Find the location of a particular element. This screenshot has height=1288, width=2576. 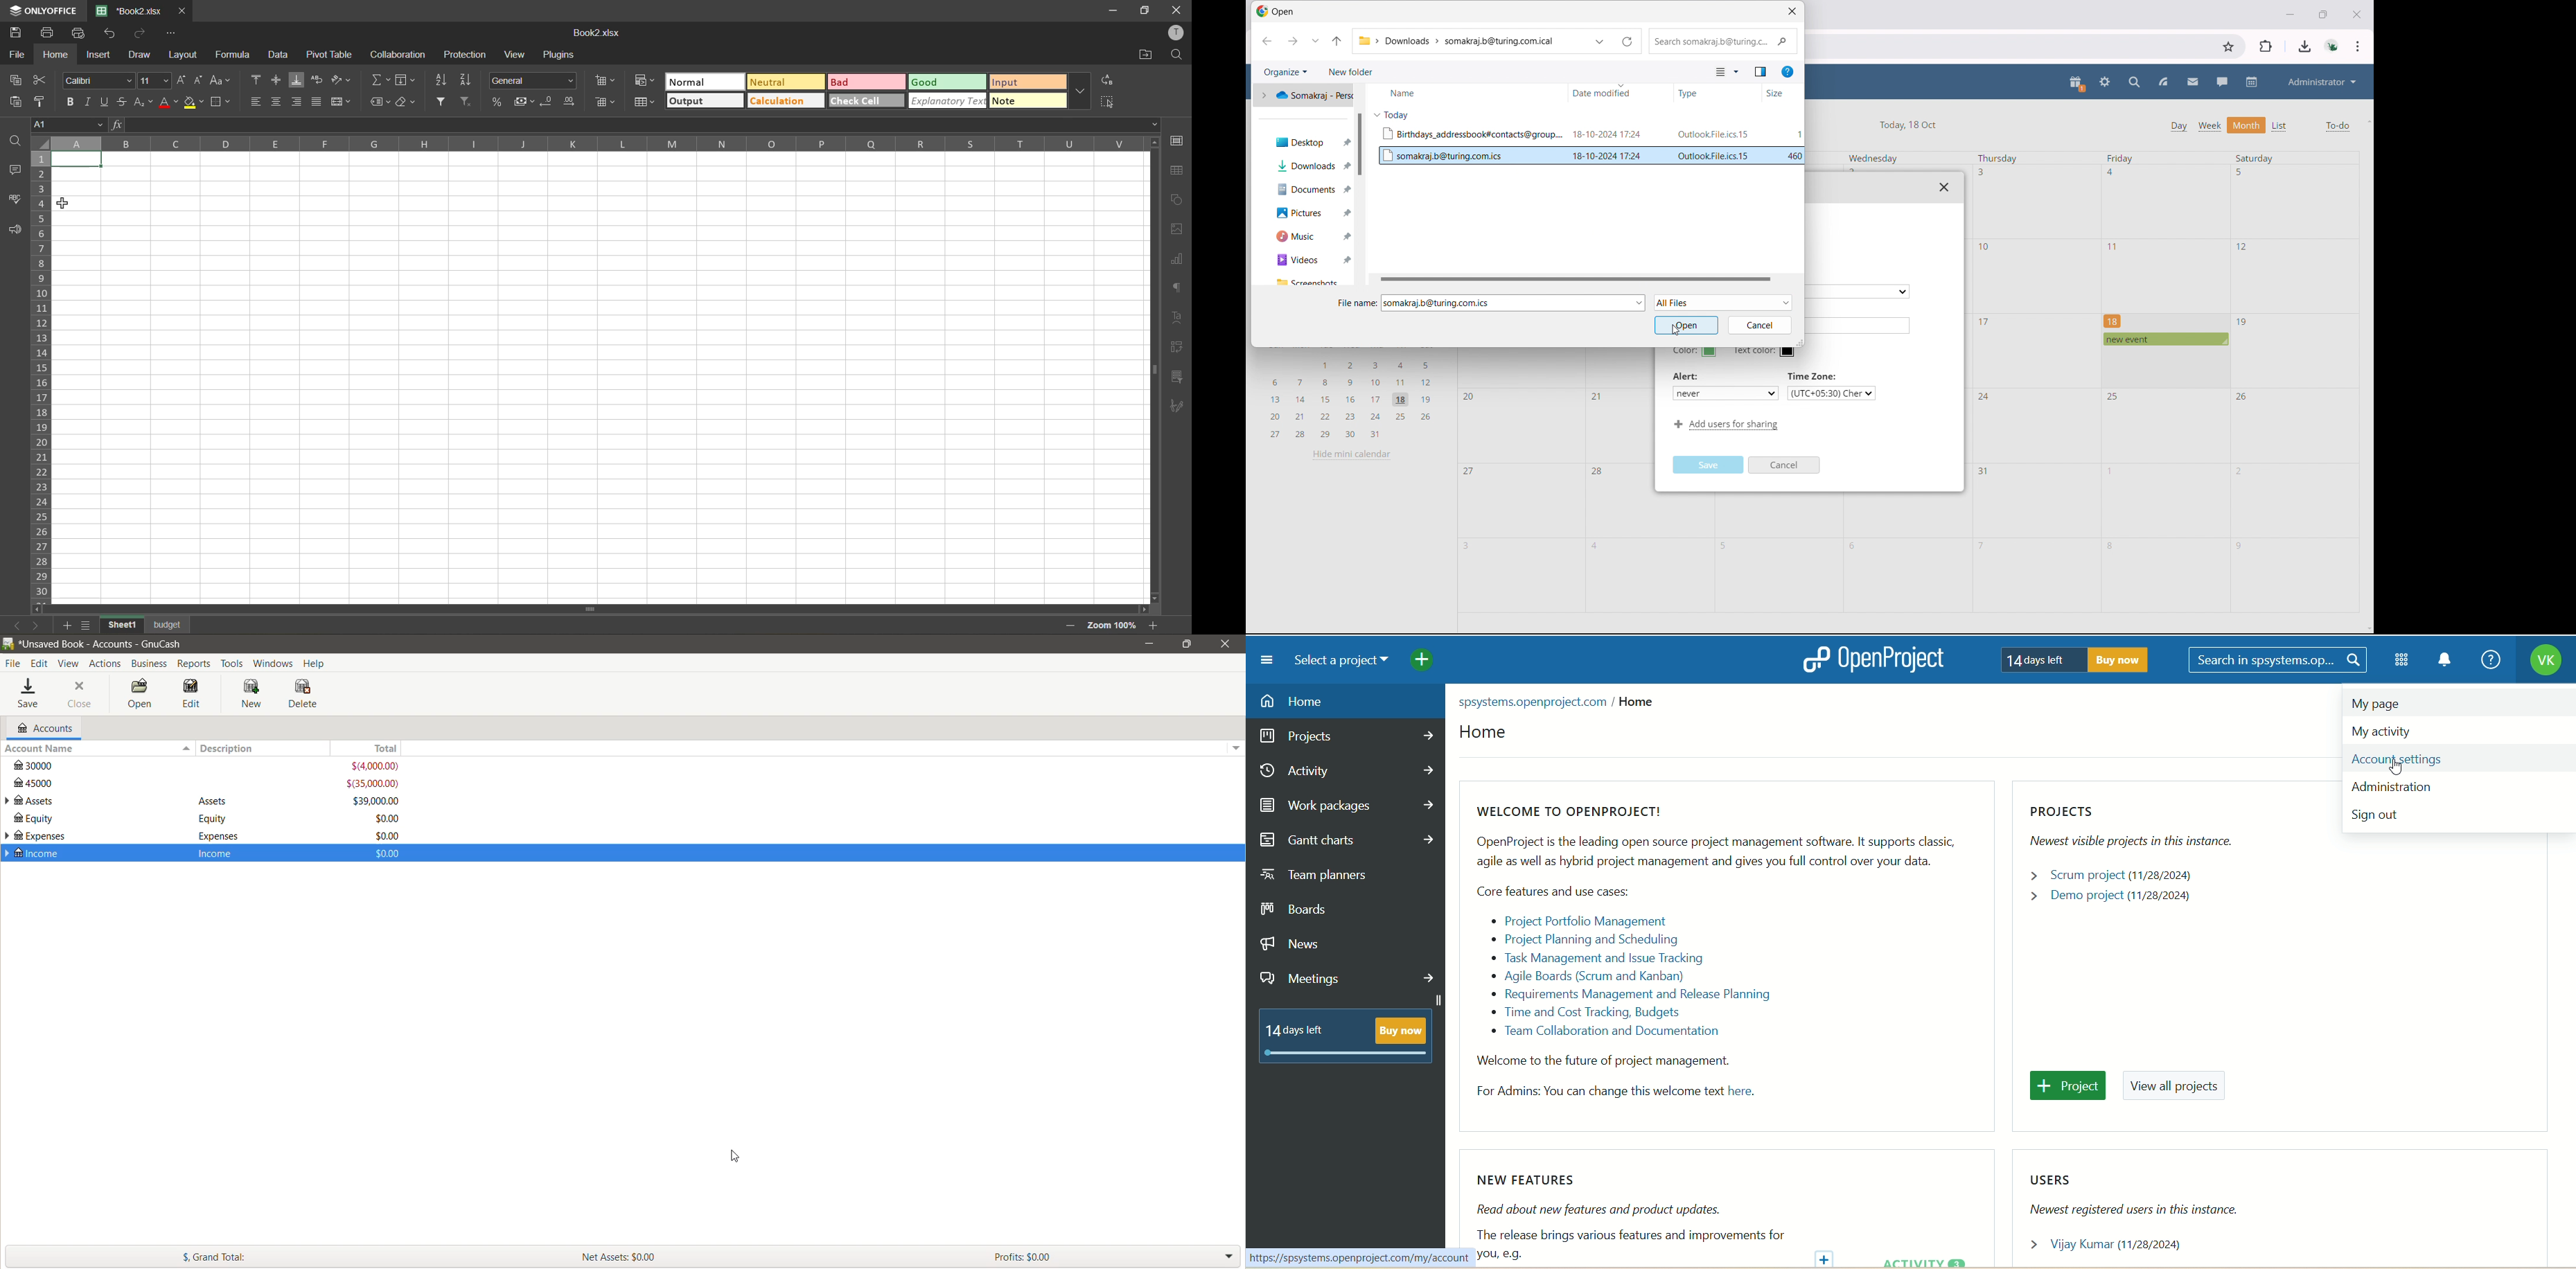

zoom out is located at coordinates (1069, 625).